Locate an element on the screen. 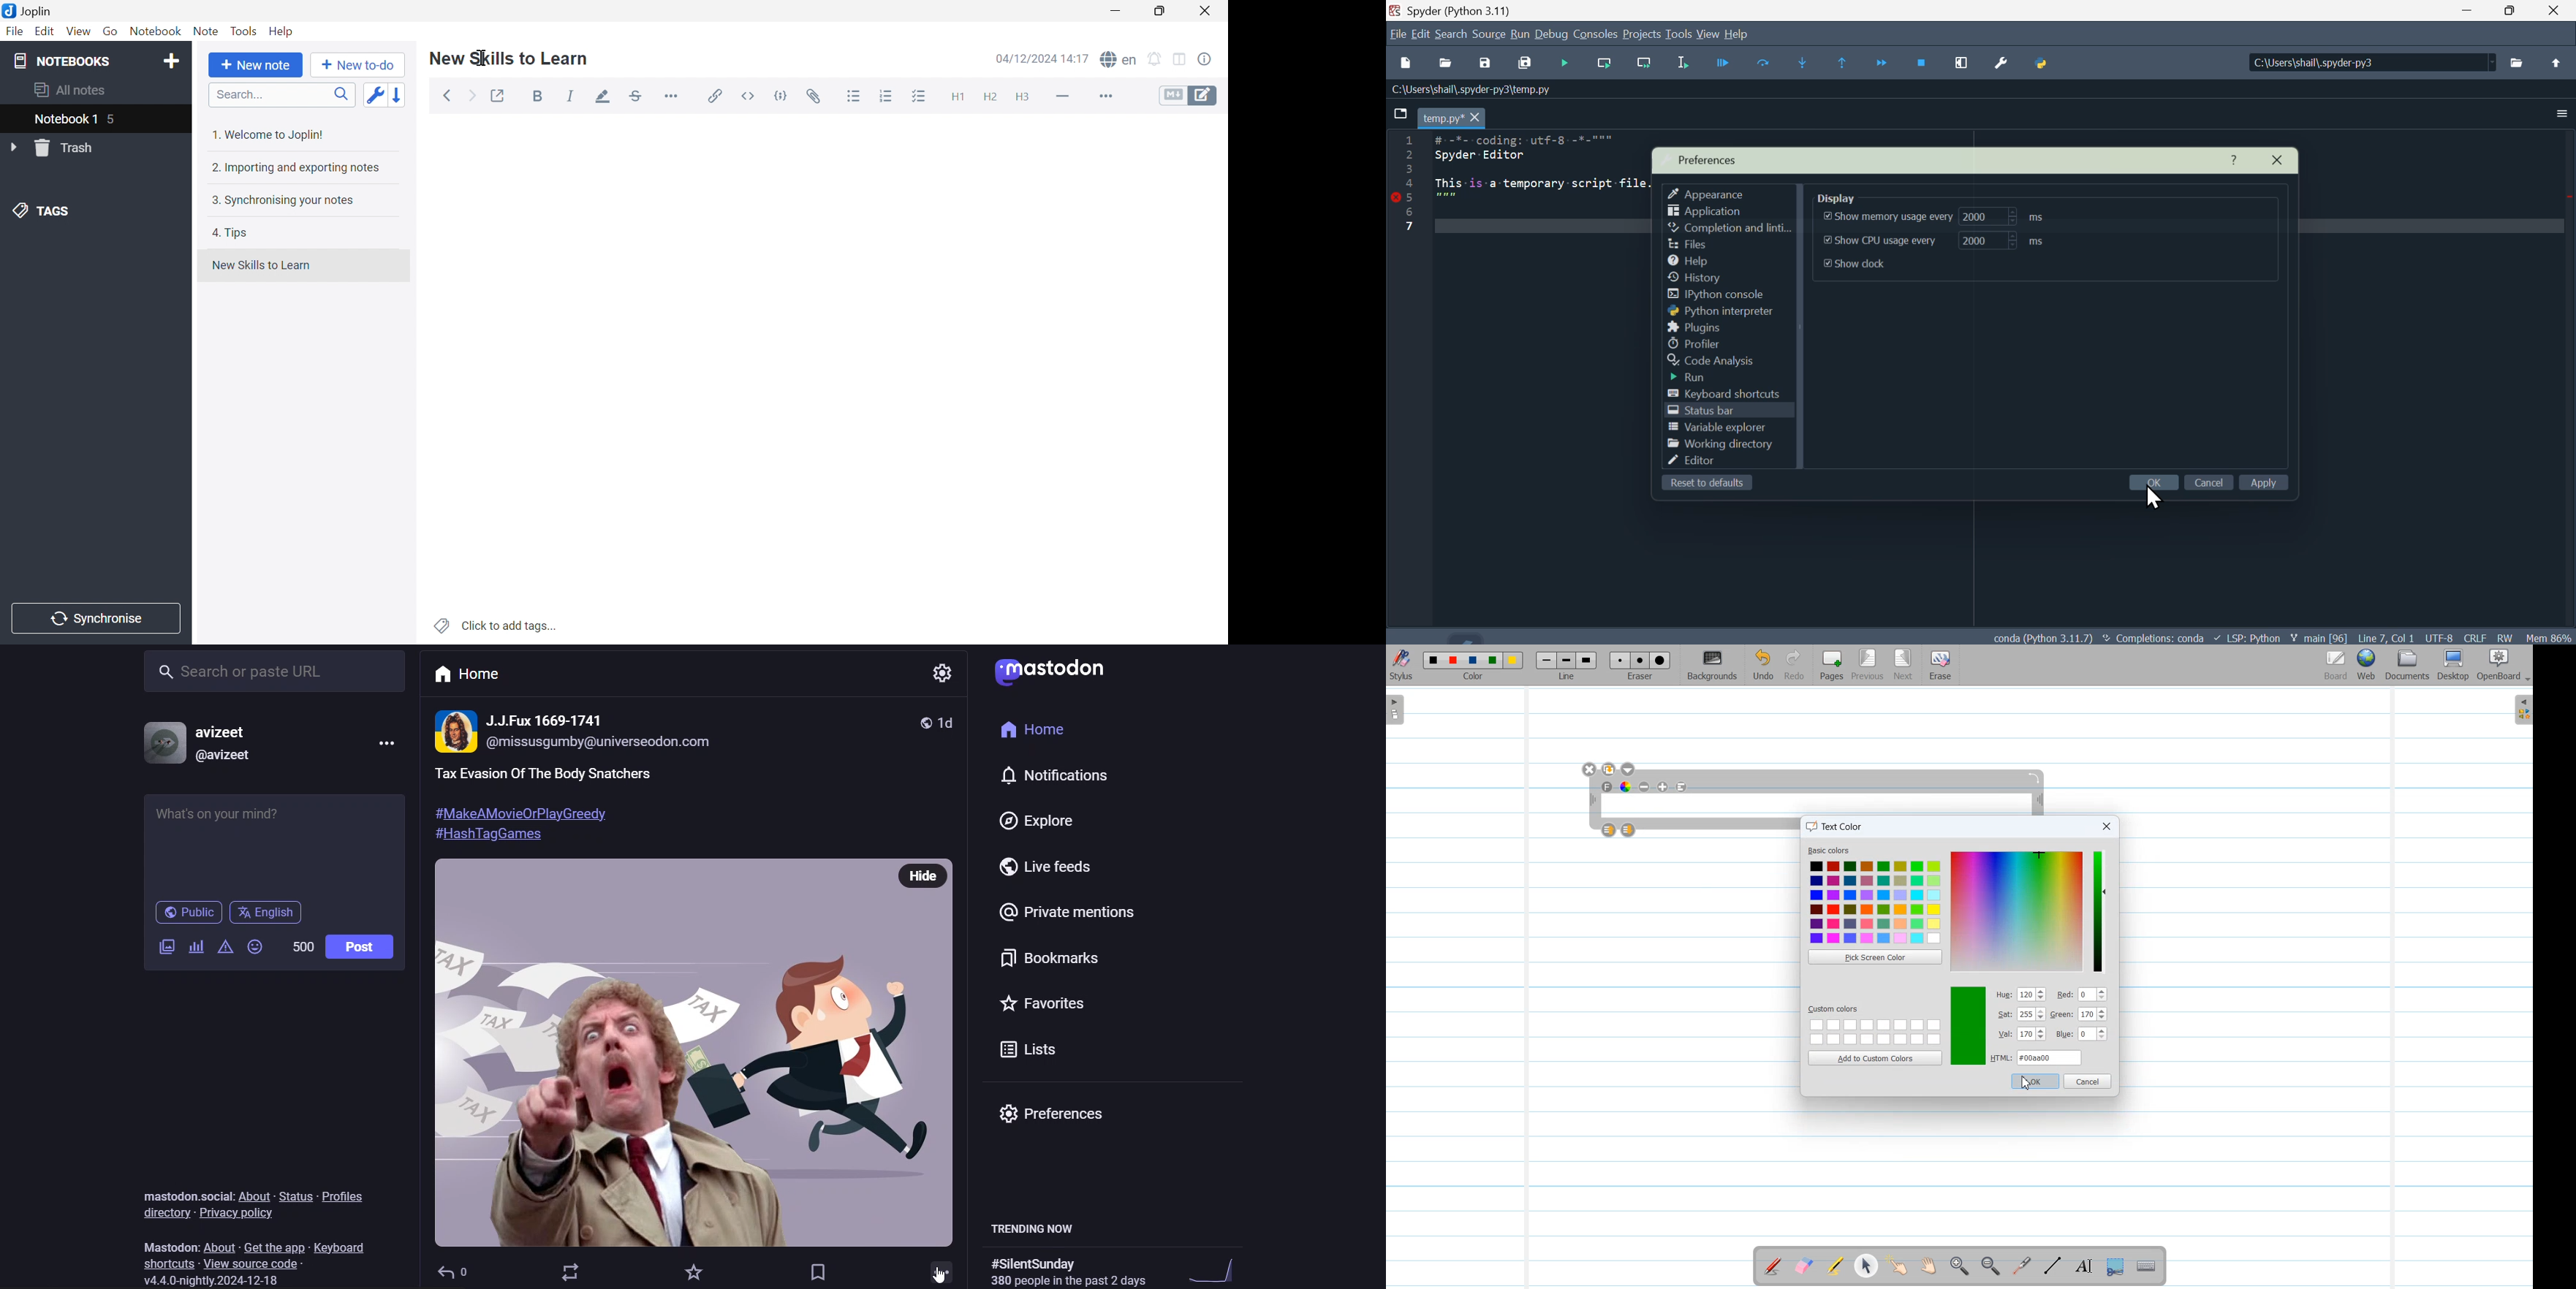 Image resolution: width=2576 pixels, height=1316 pixels. last modified is located at coordinates (954, 720).